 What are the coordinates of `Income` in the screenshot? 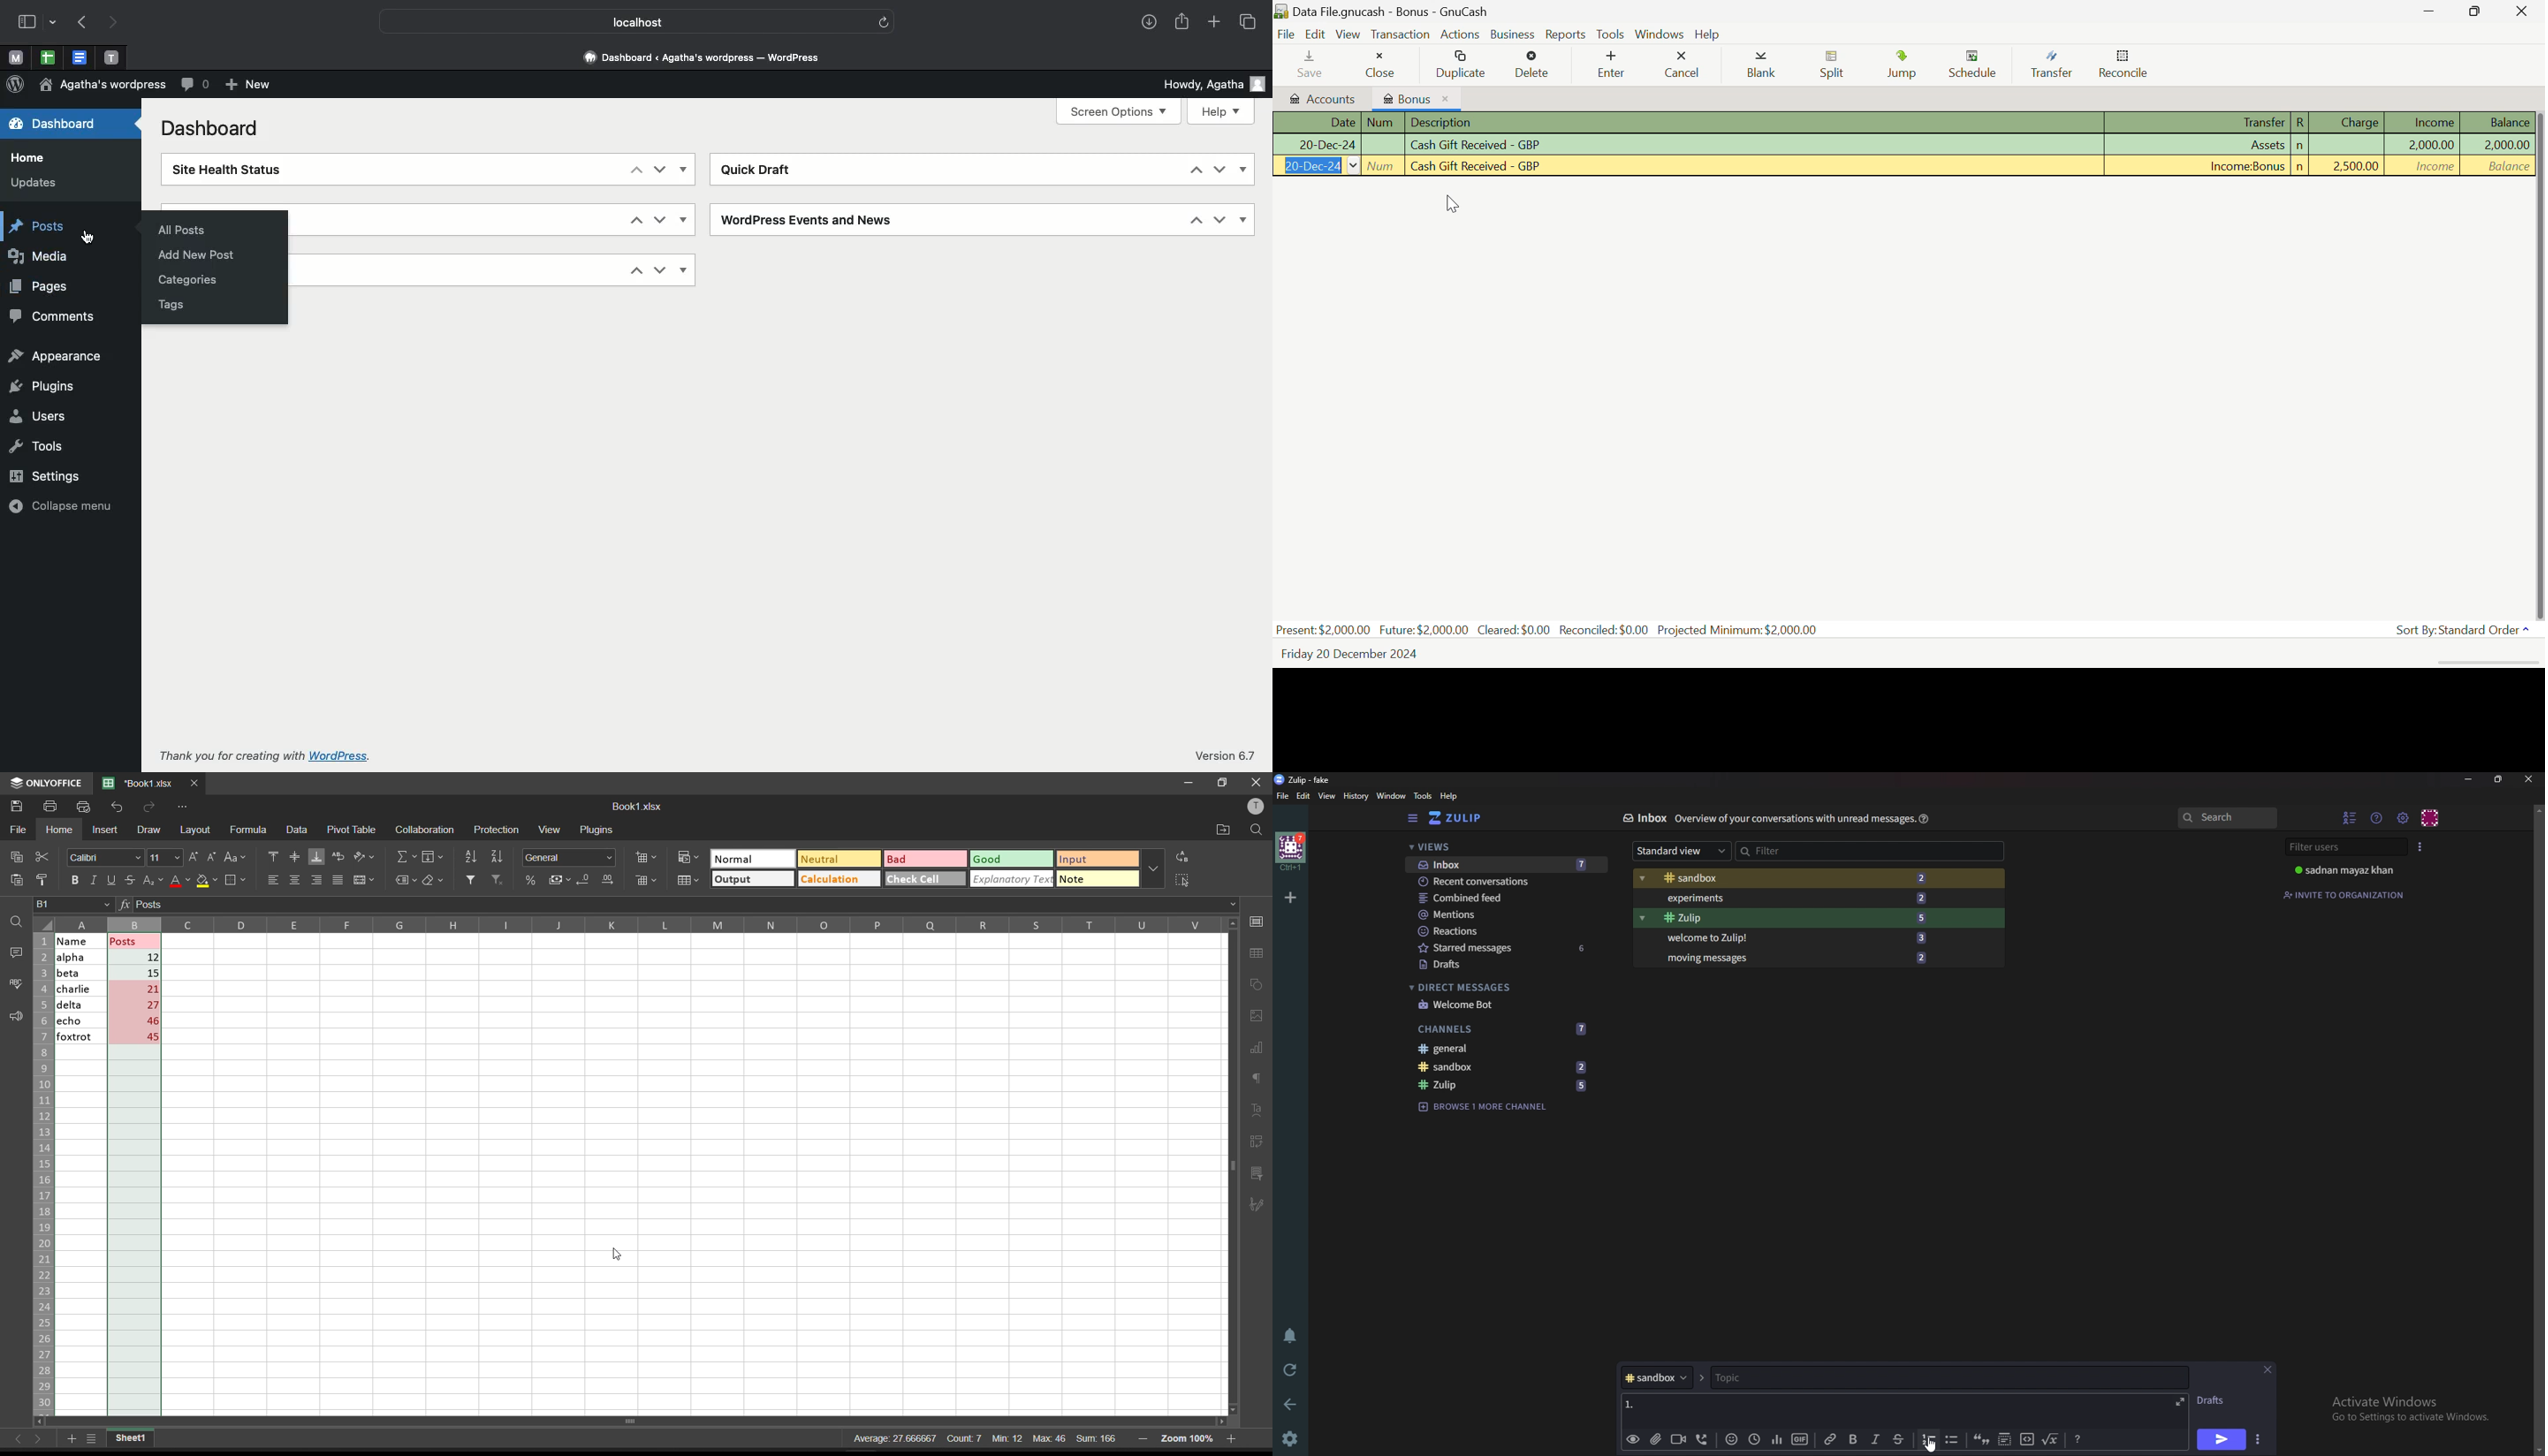 It's located at (2424, 166).